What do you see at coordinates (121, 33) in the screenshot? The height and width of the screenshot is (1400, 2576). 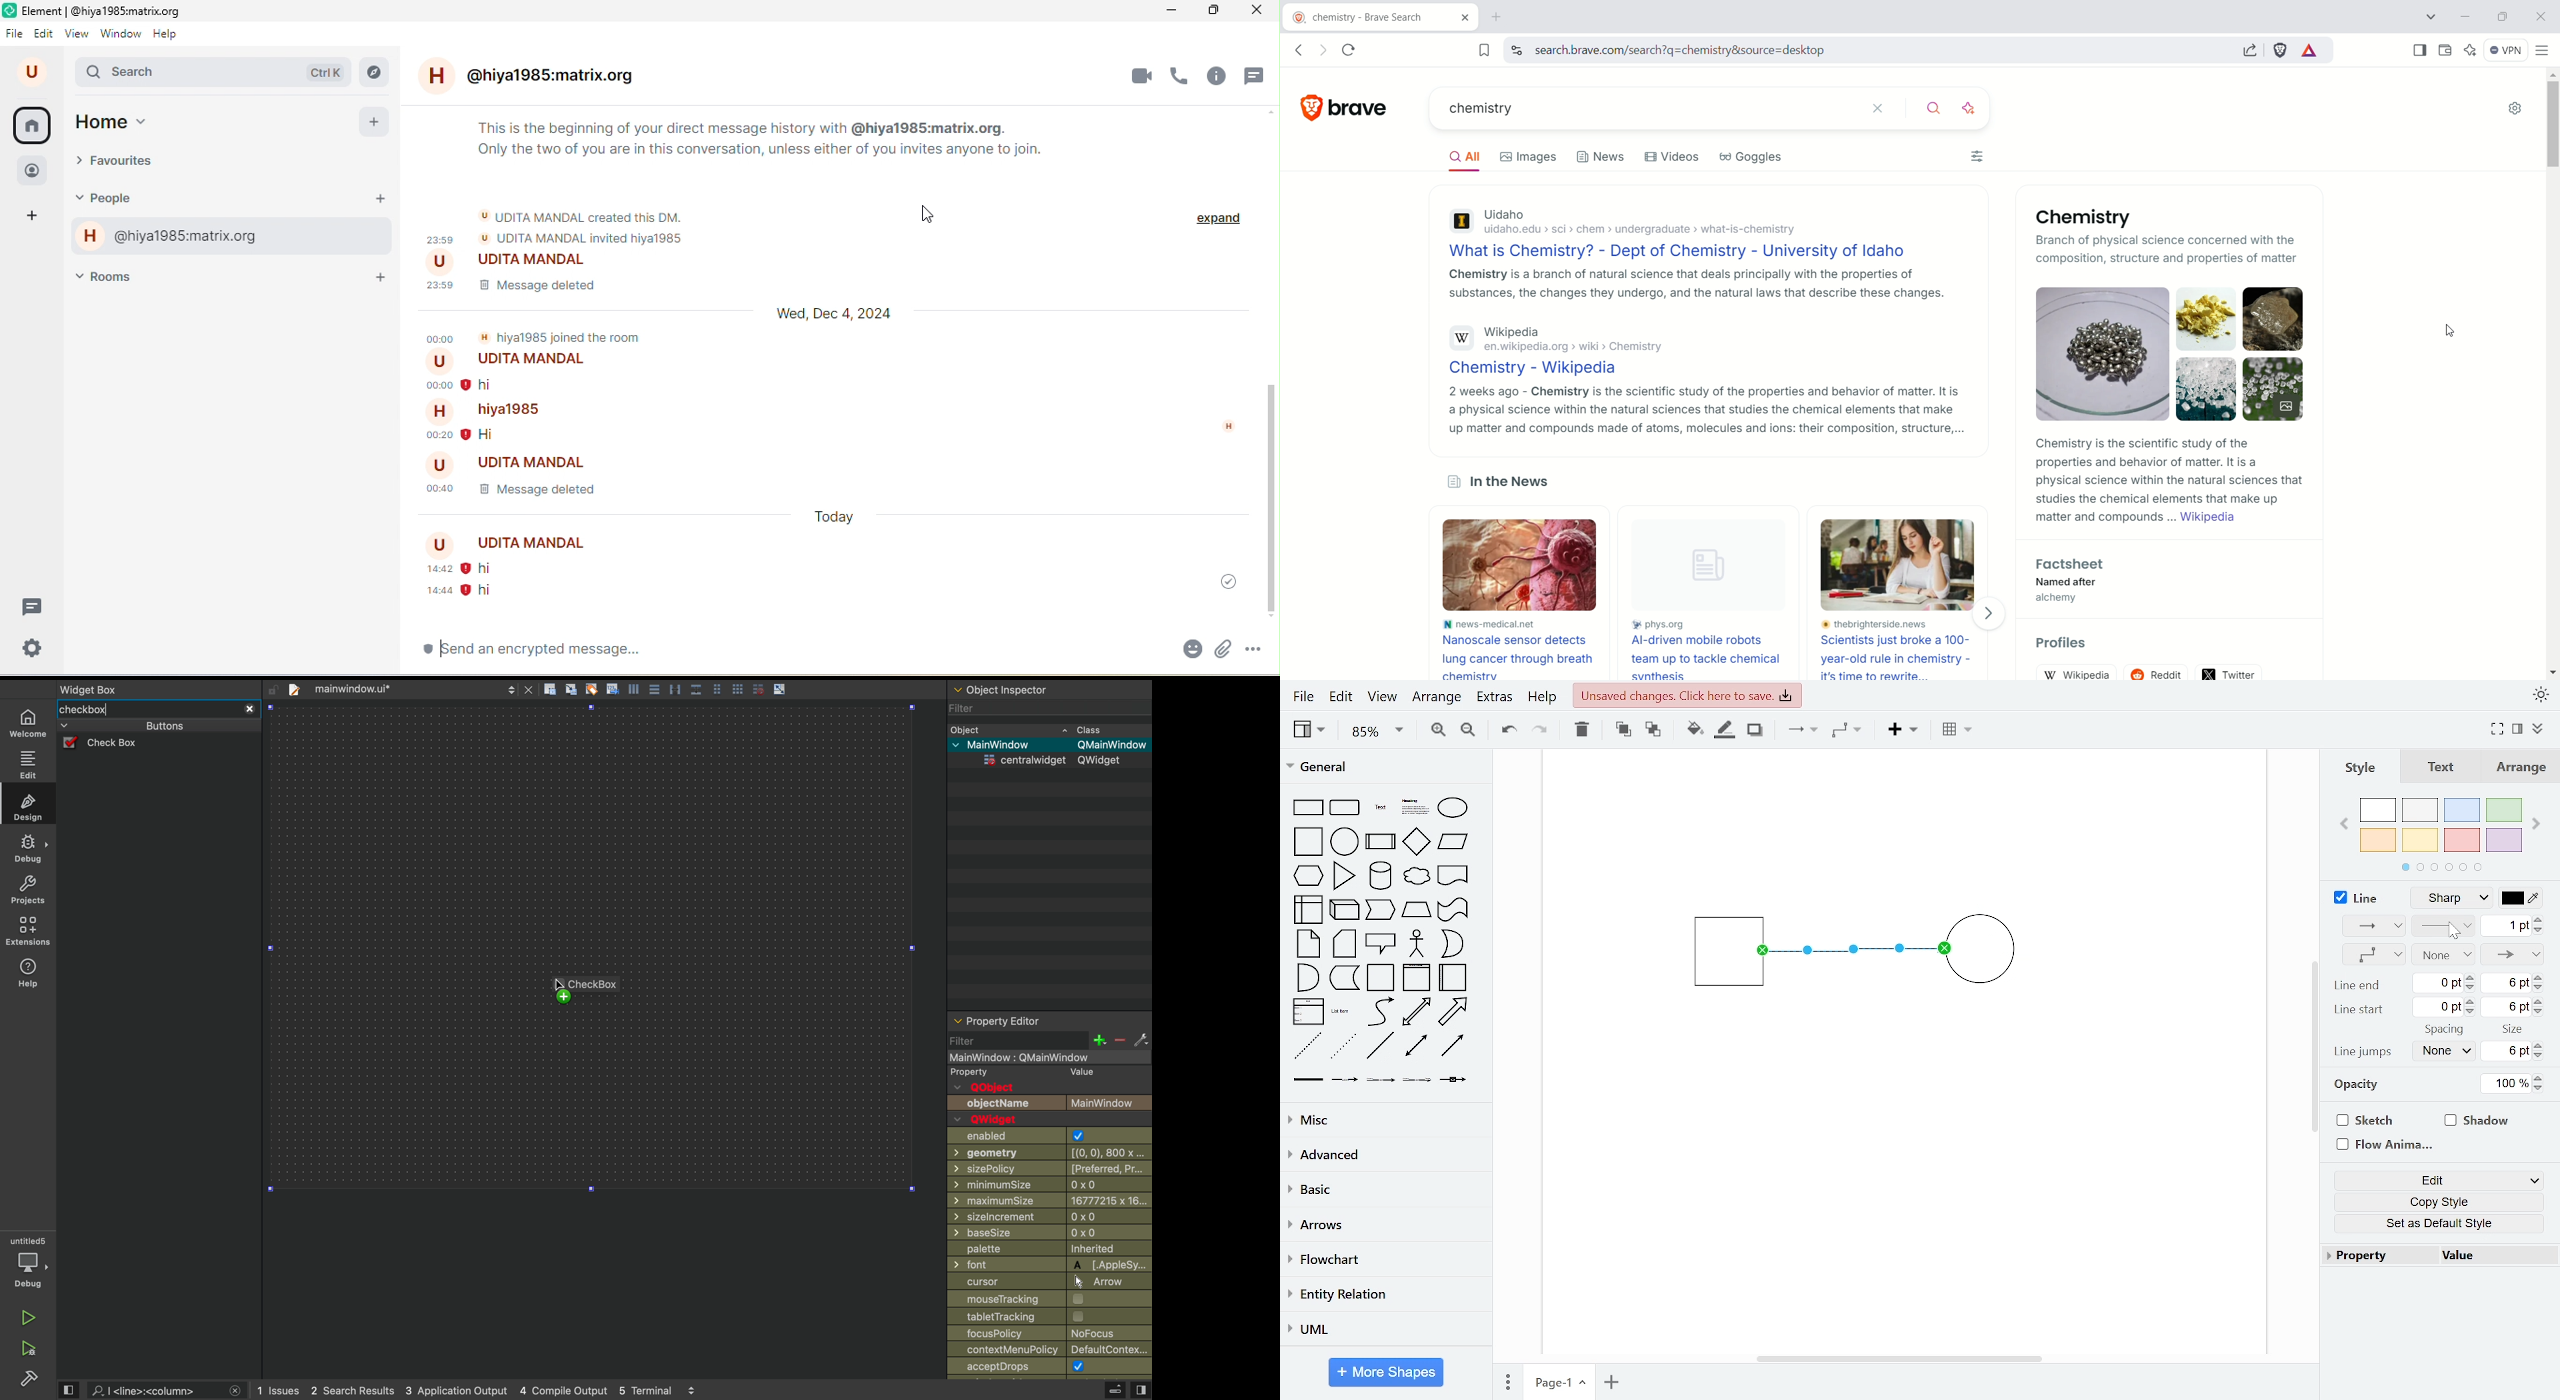 I see `window` at bounding box center [121, 33].